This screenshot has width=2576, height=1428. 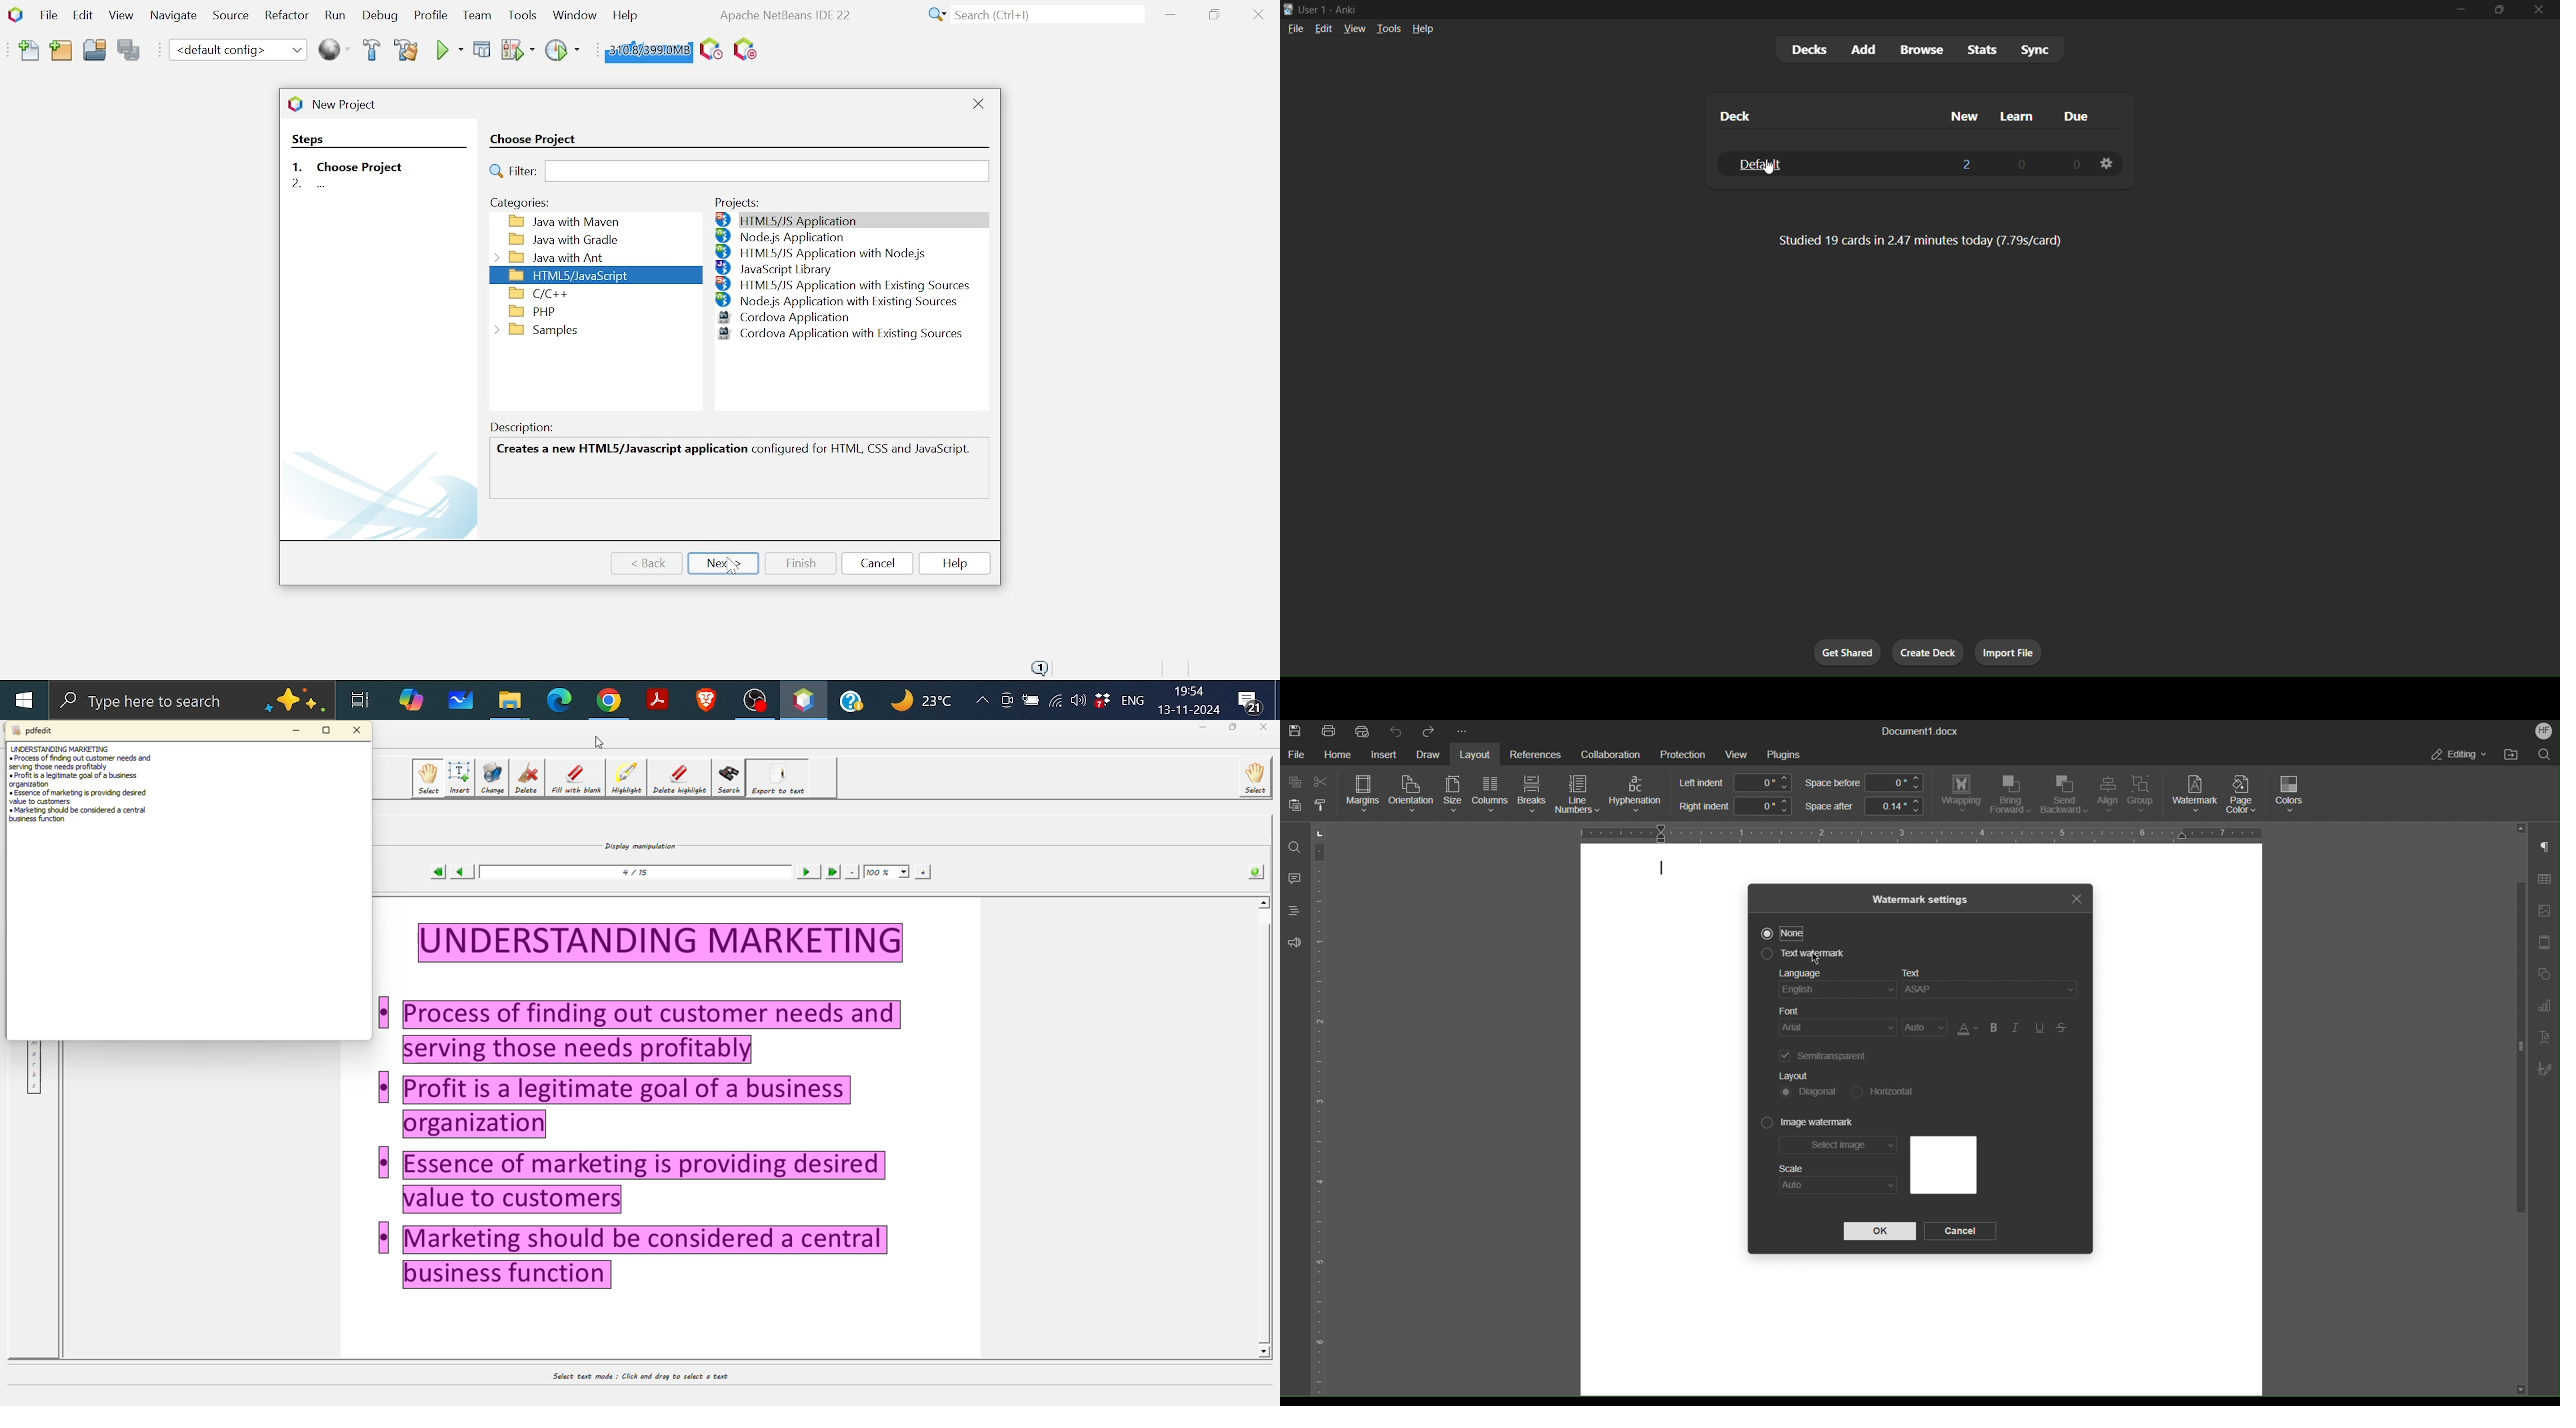 I want to click on Document Title, so click(x=1921, y=731).